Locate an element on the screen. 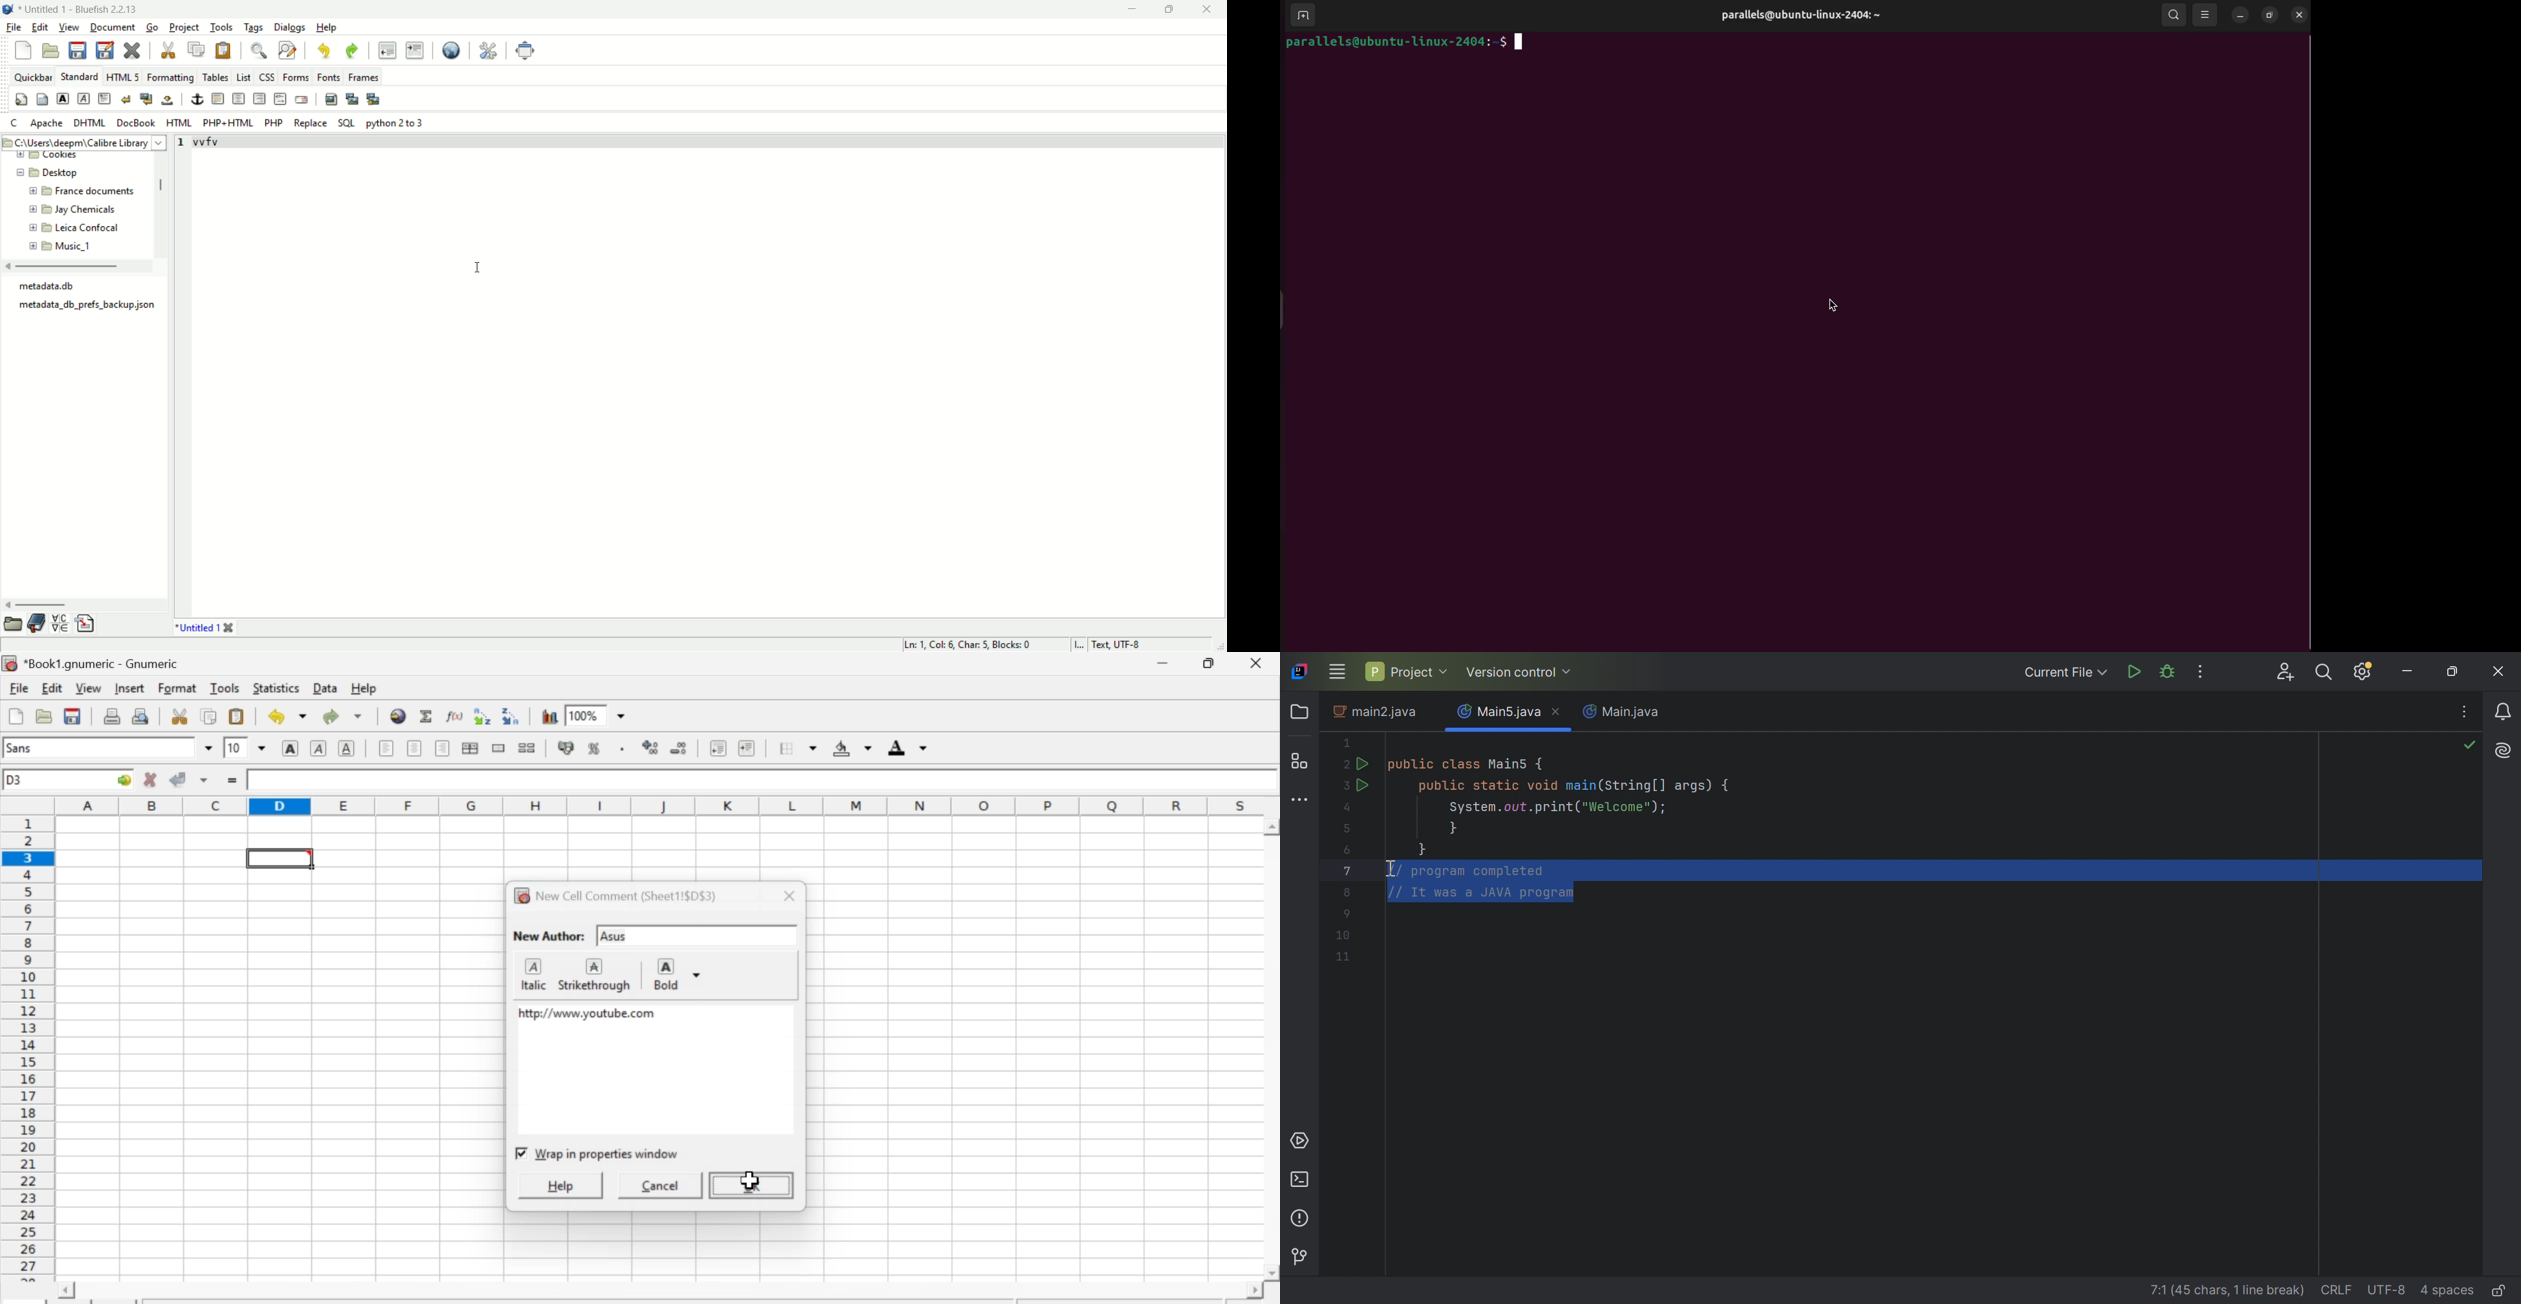  insert image is located at coordinates (330, 97).